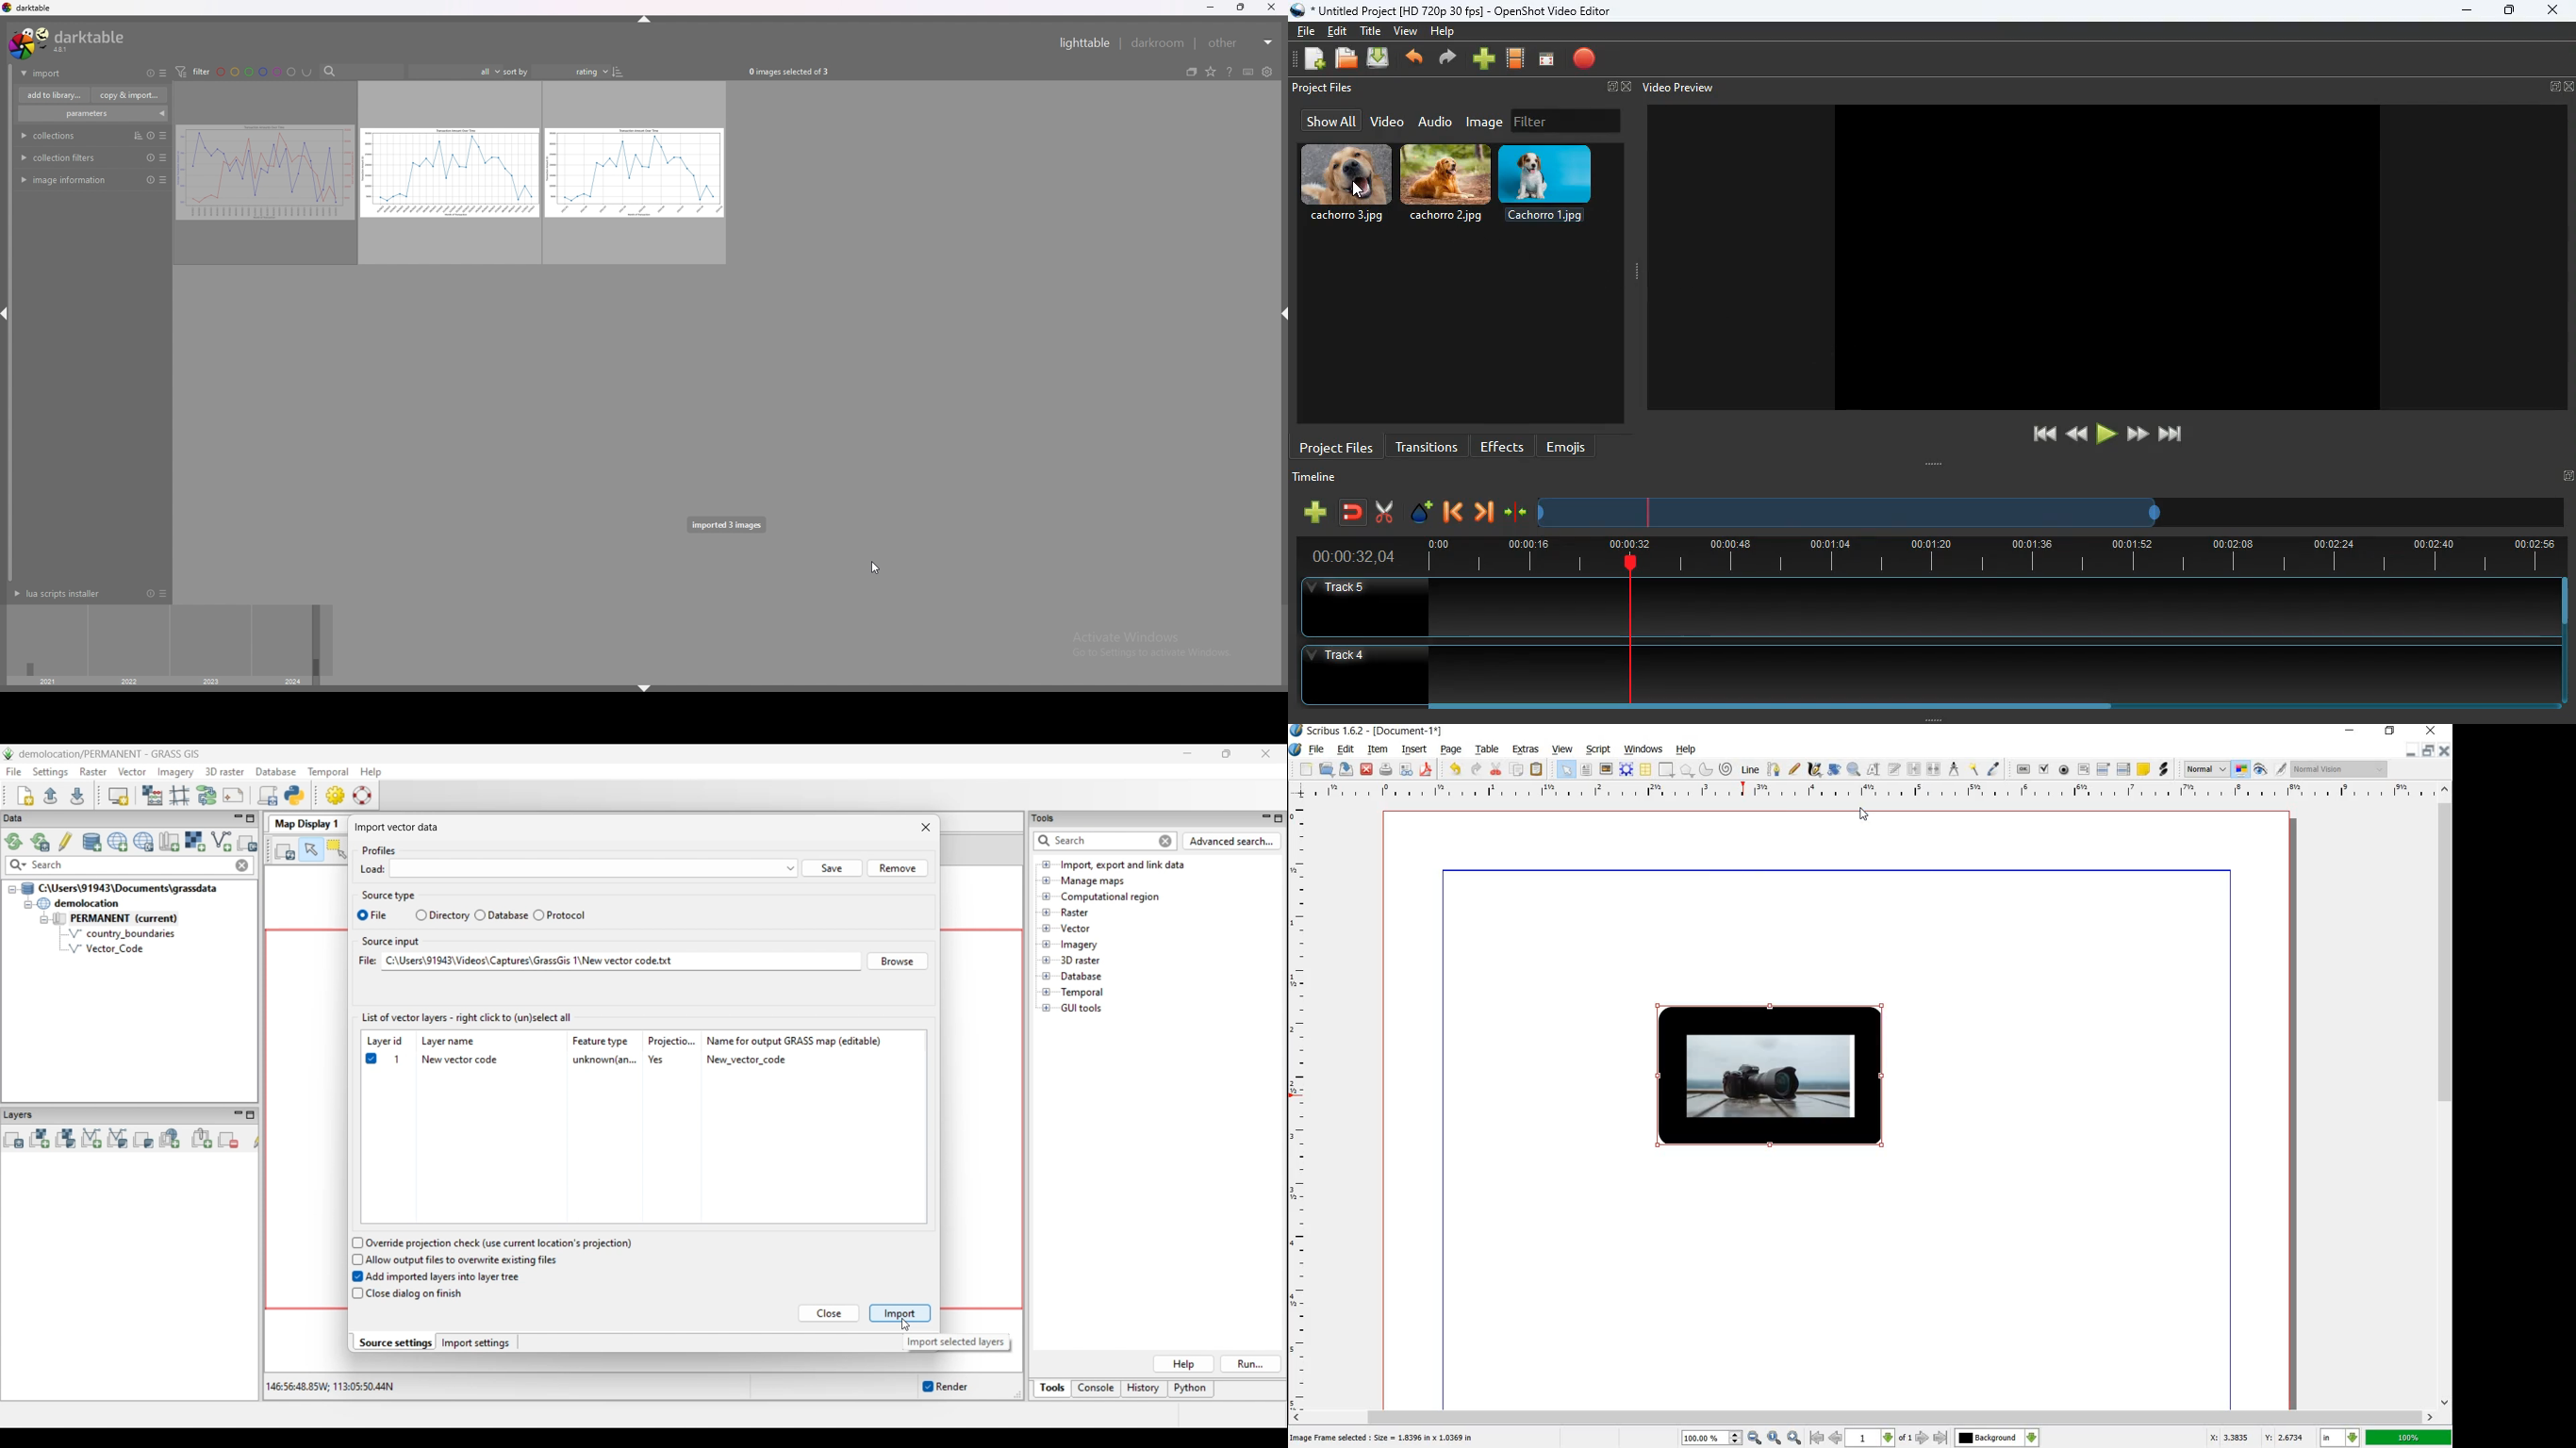 This screenshot has width=2576, height=1456. I want to click on preflight verifier, so click(1405, 770).